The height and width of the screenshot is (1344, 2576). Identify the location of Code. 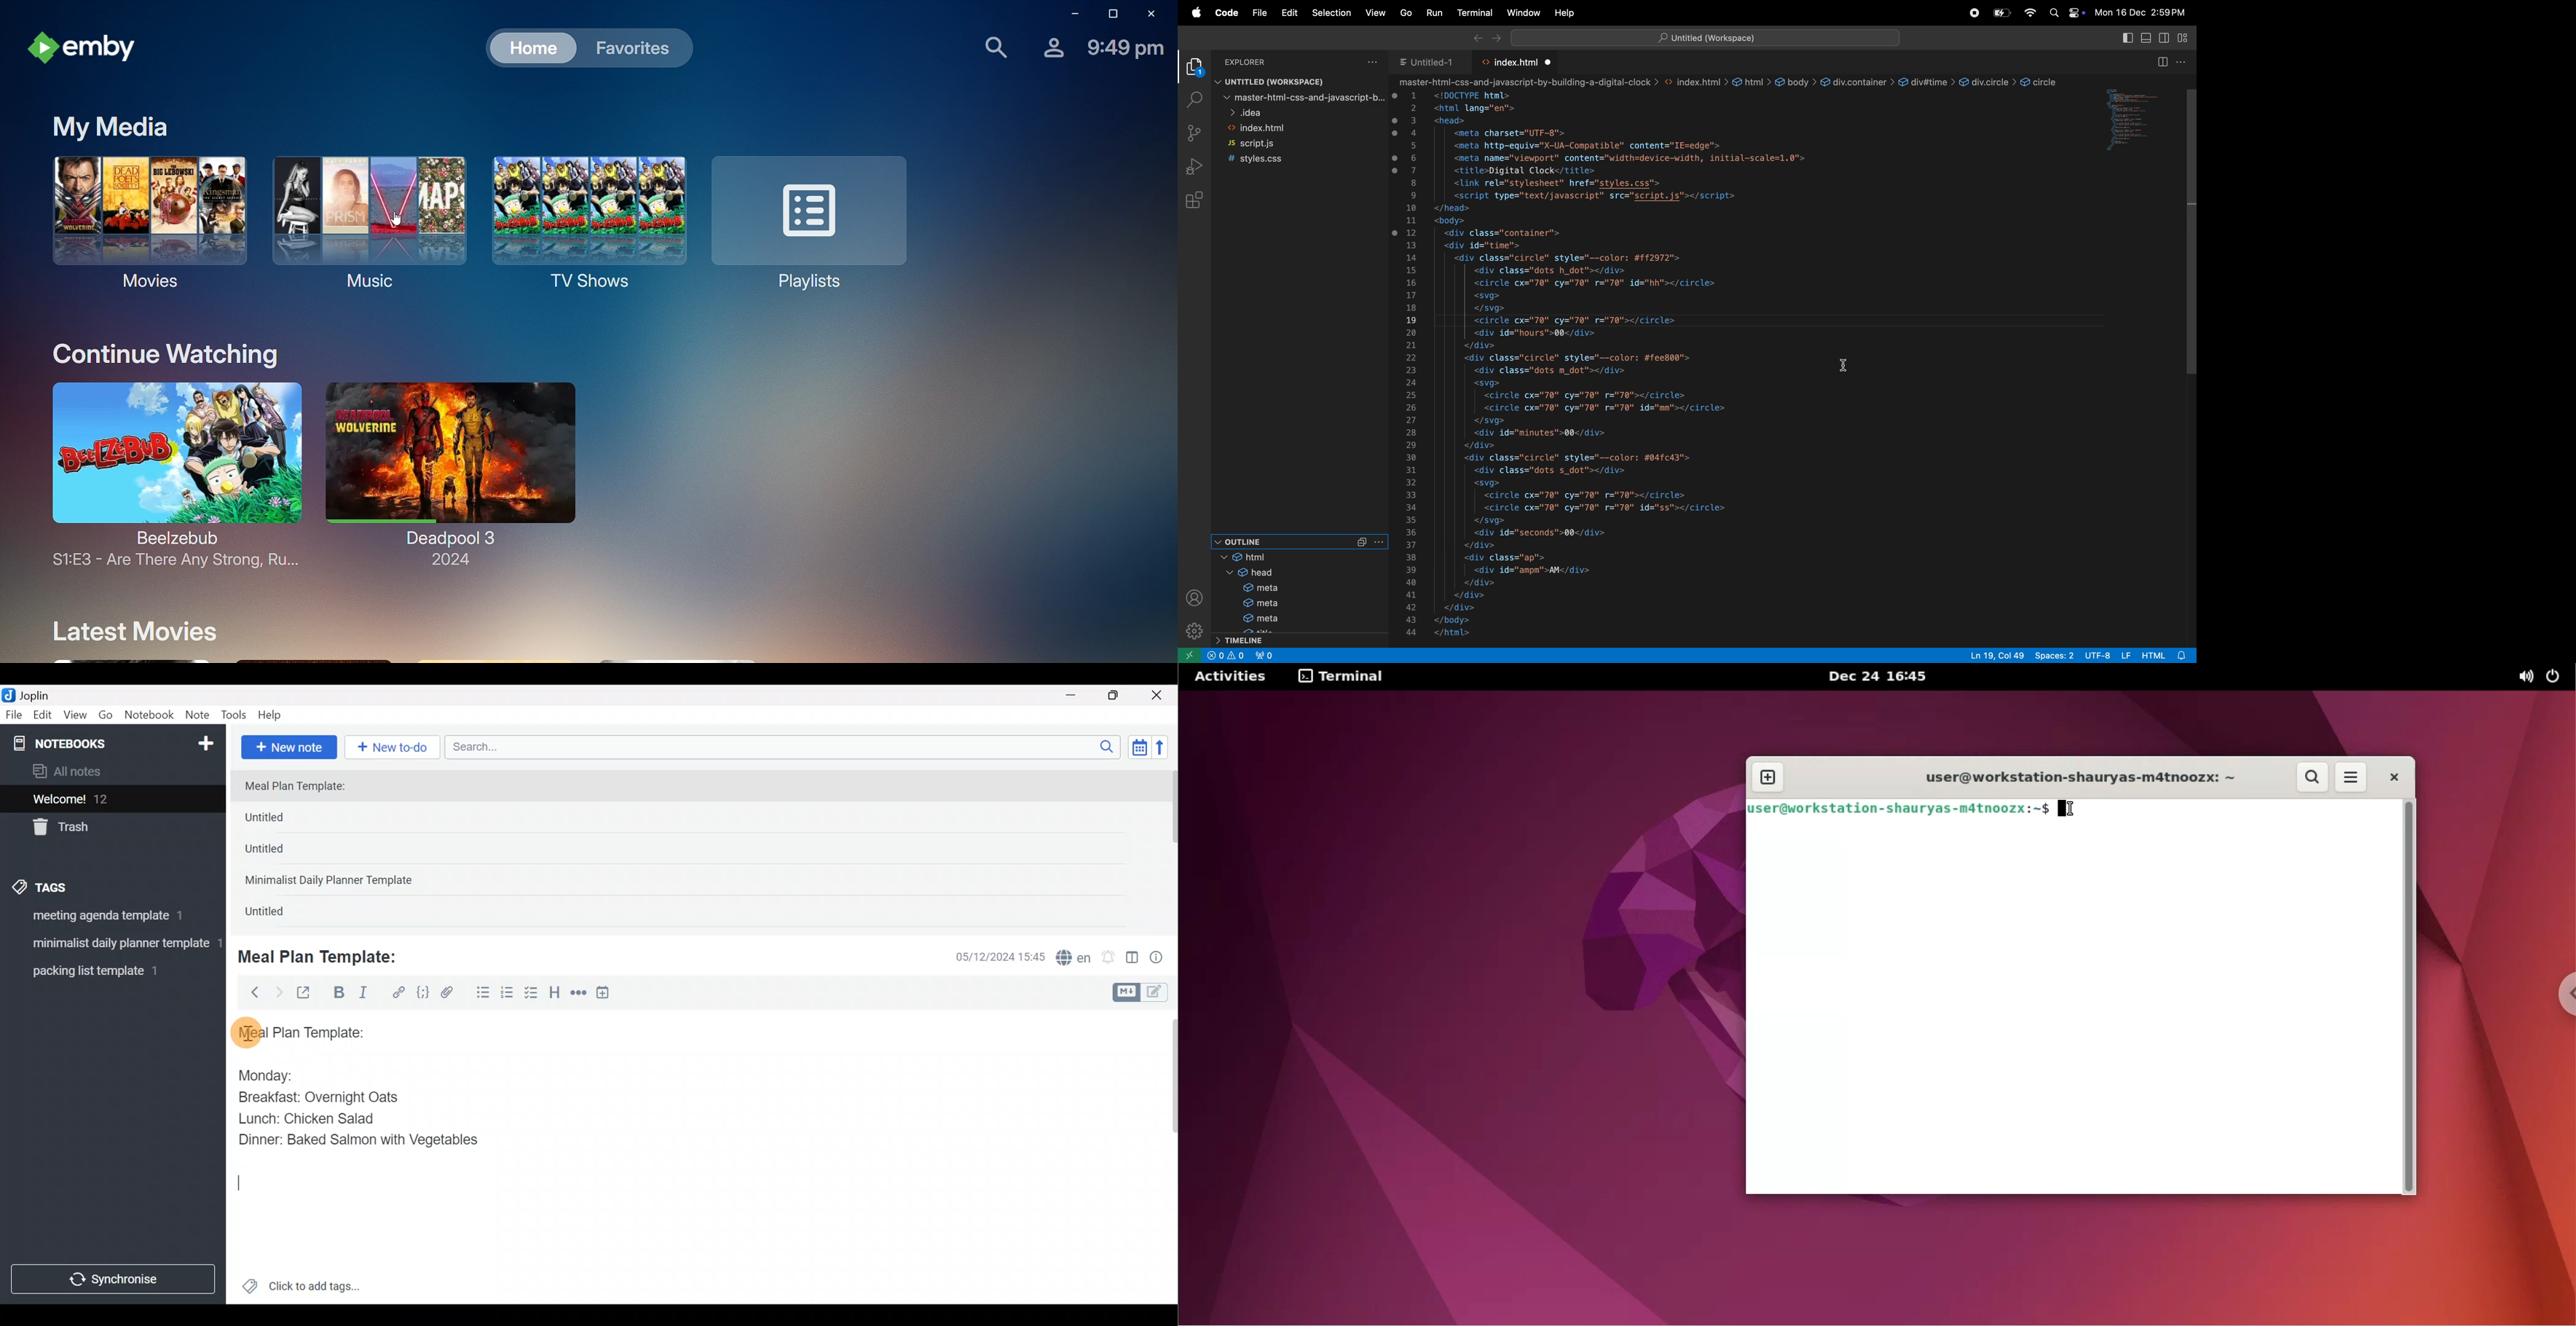
(422, 992).